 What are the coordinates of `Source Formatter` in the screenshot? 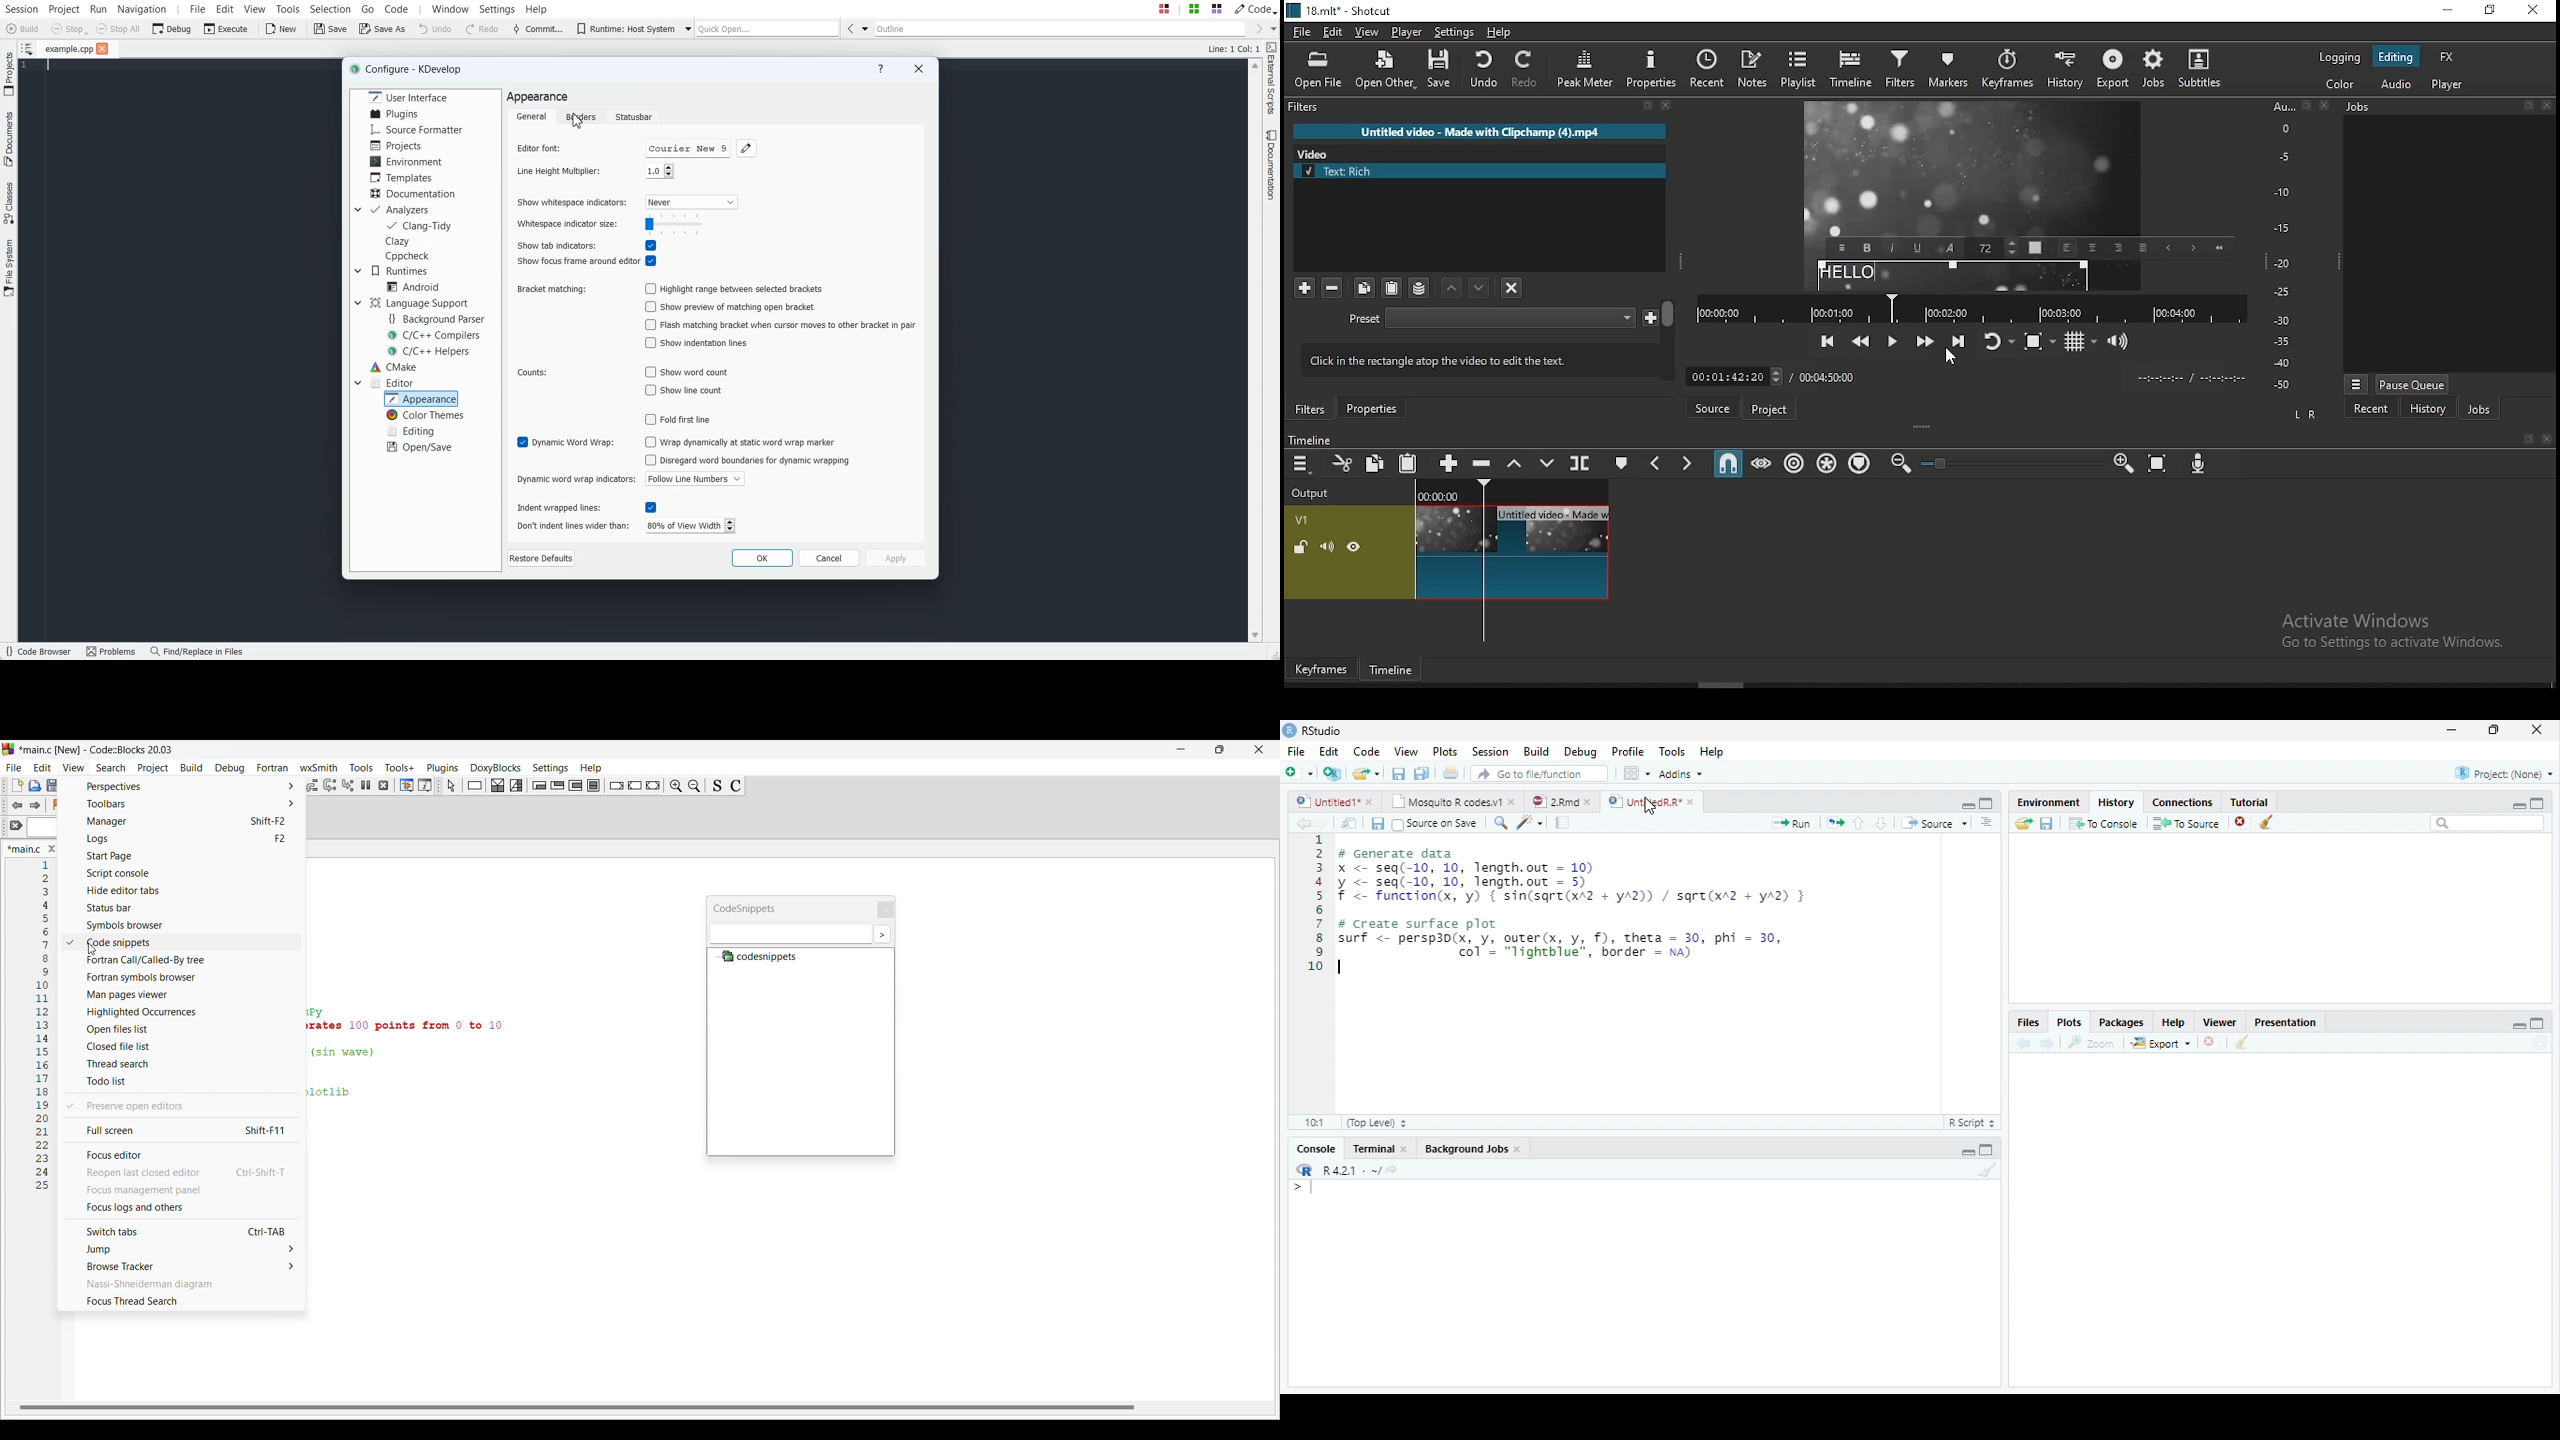 It's located at (415, 129).